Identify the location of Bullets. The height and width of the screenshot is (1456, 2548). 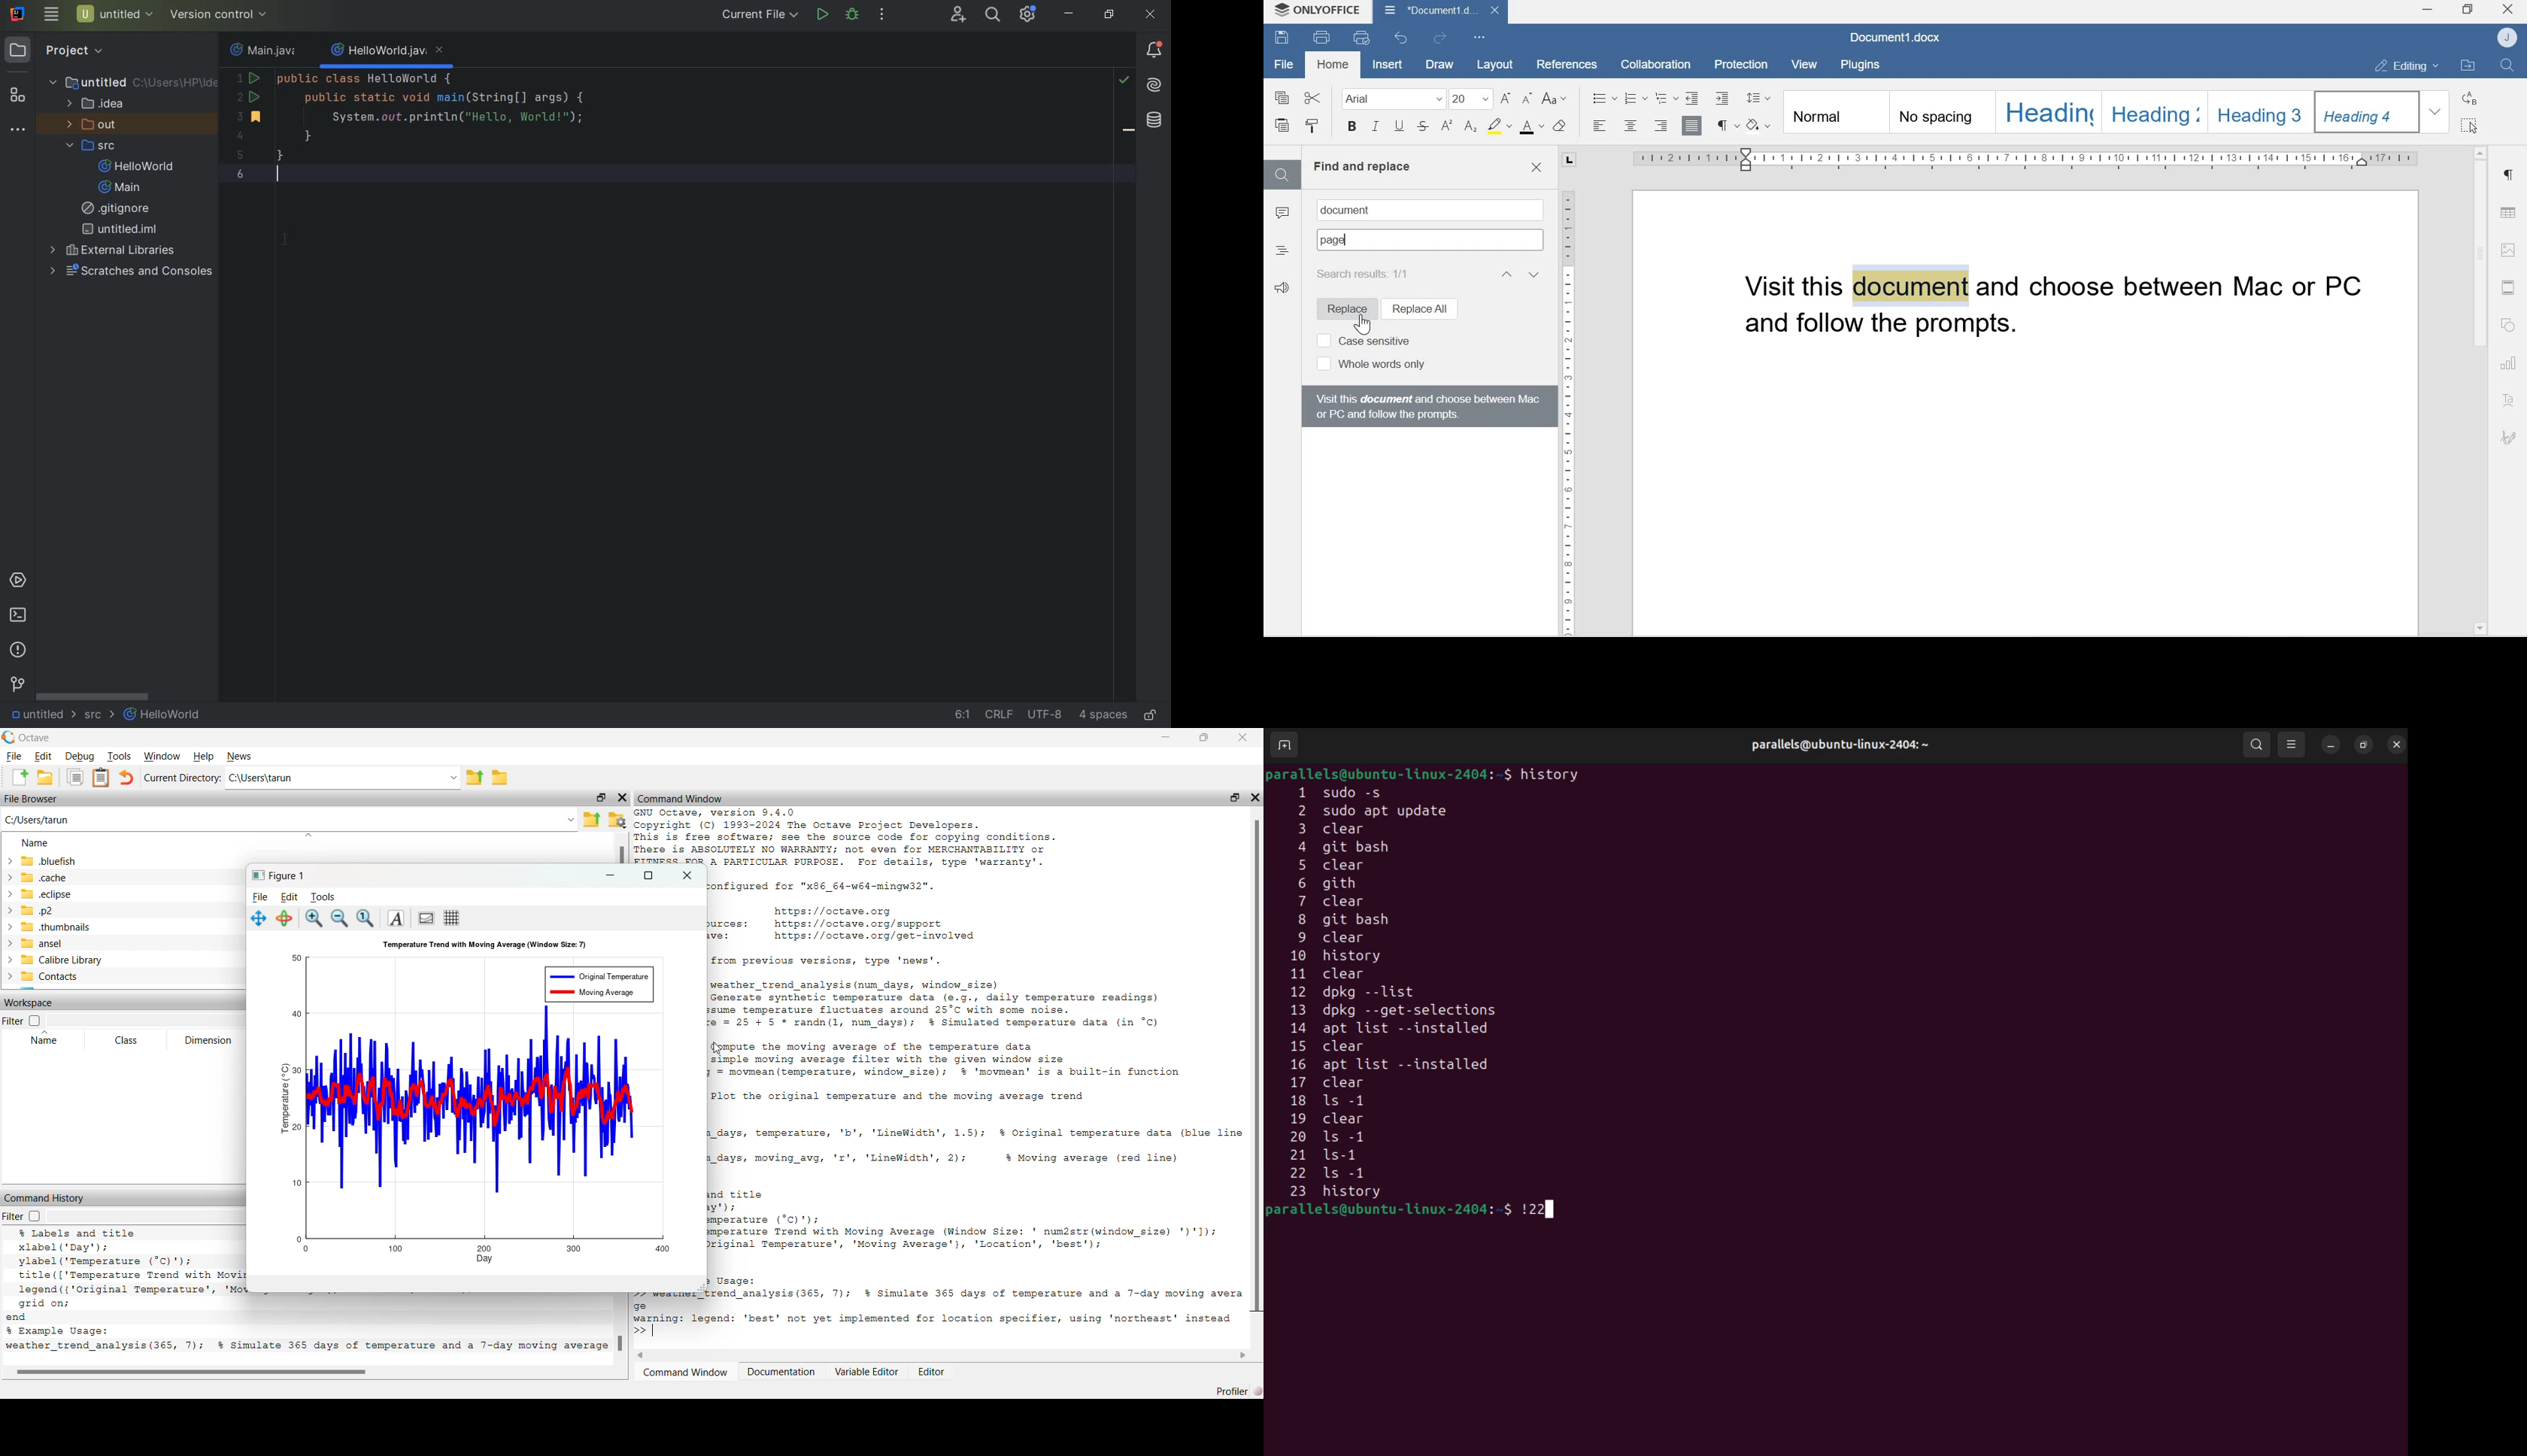
(1604, 97).